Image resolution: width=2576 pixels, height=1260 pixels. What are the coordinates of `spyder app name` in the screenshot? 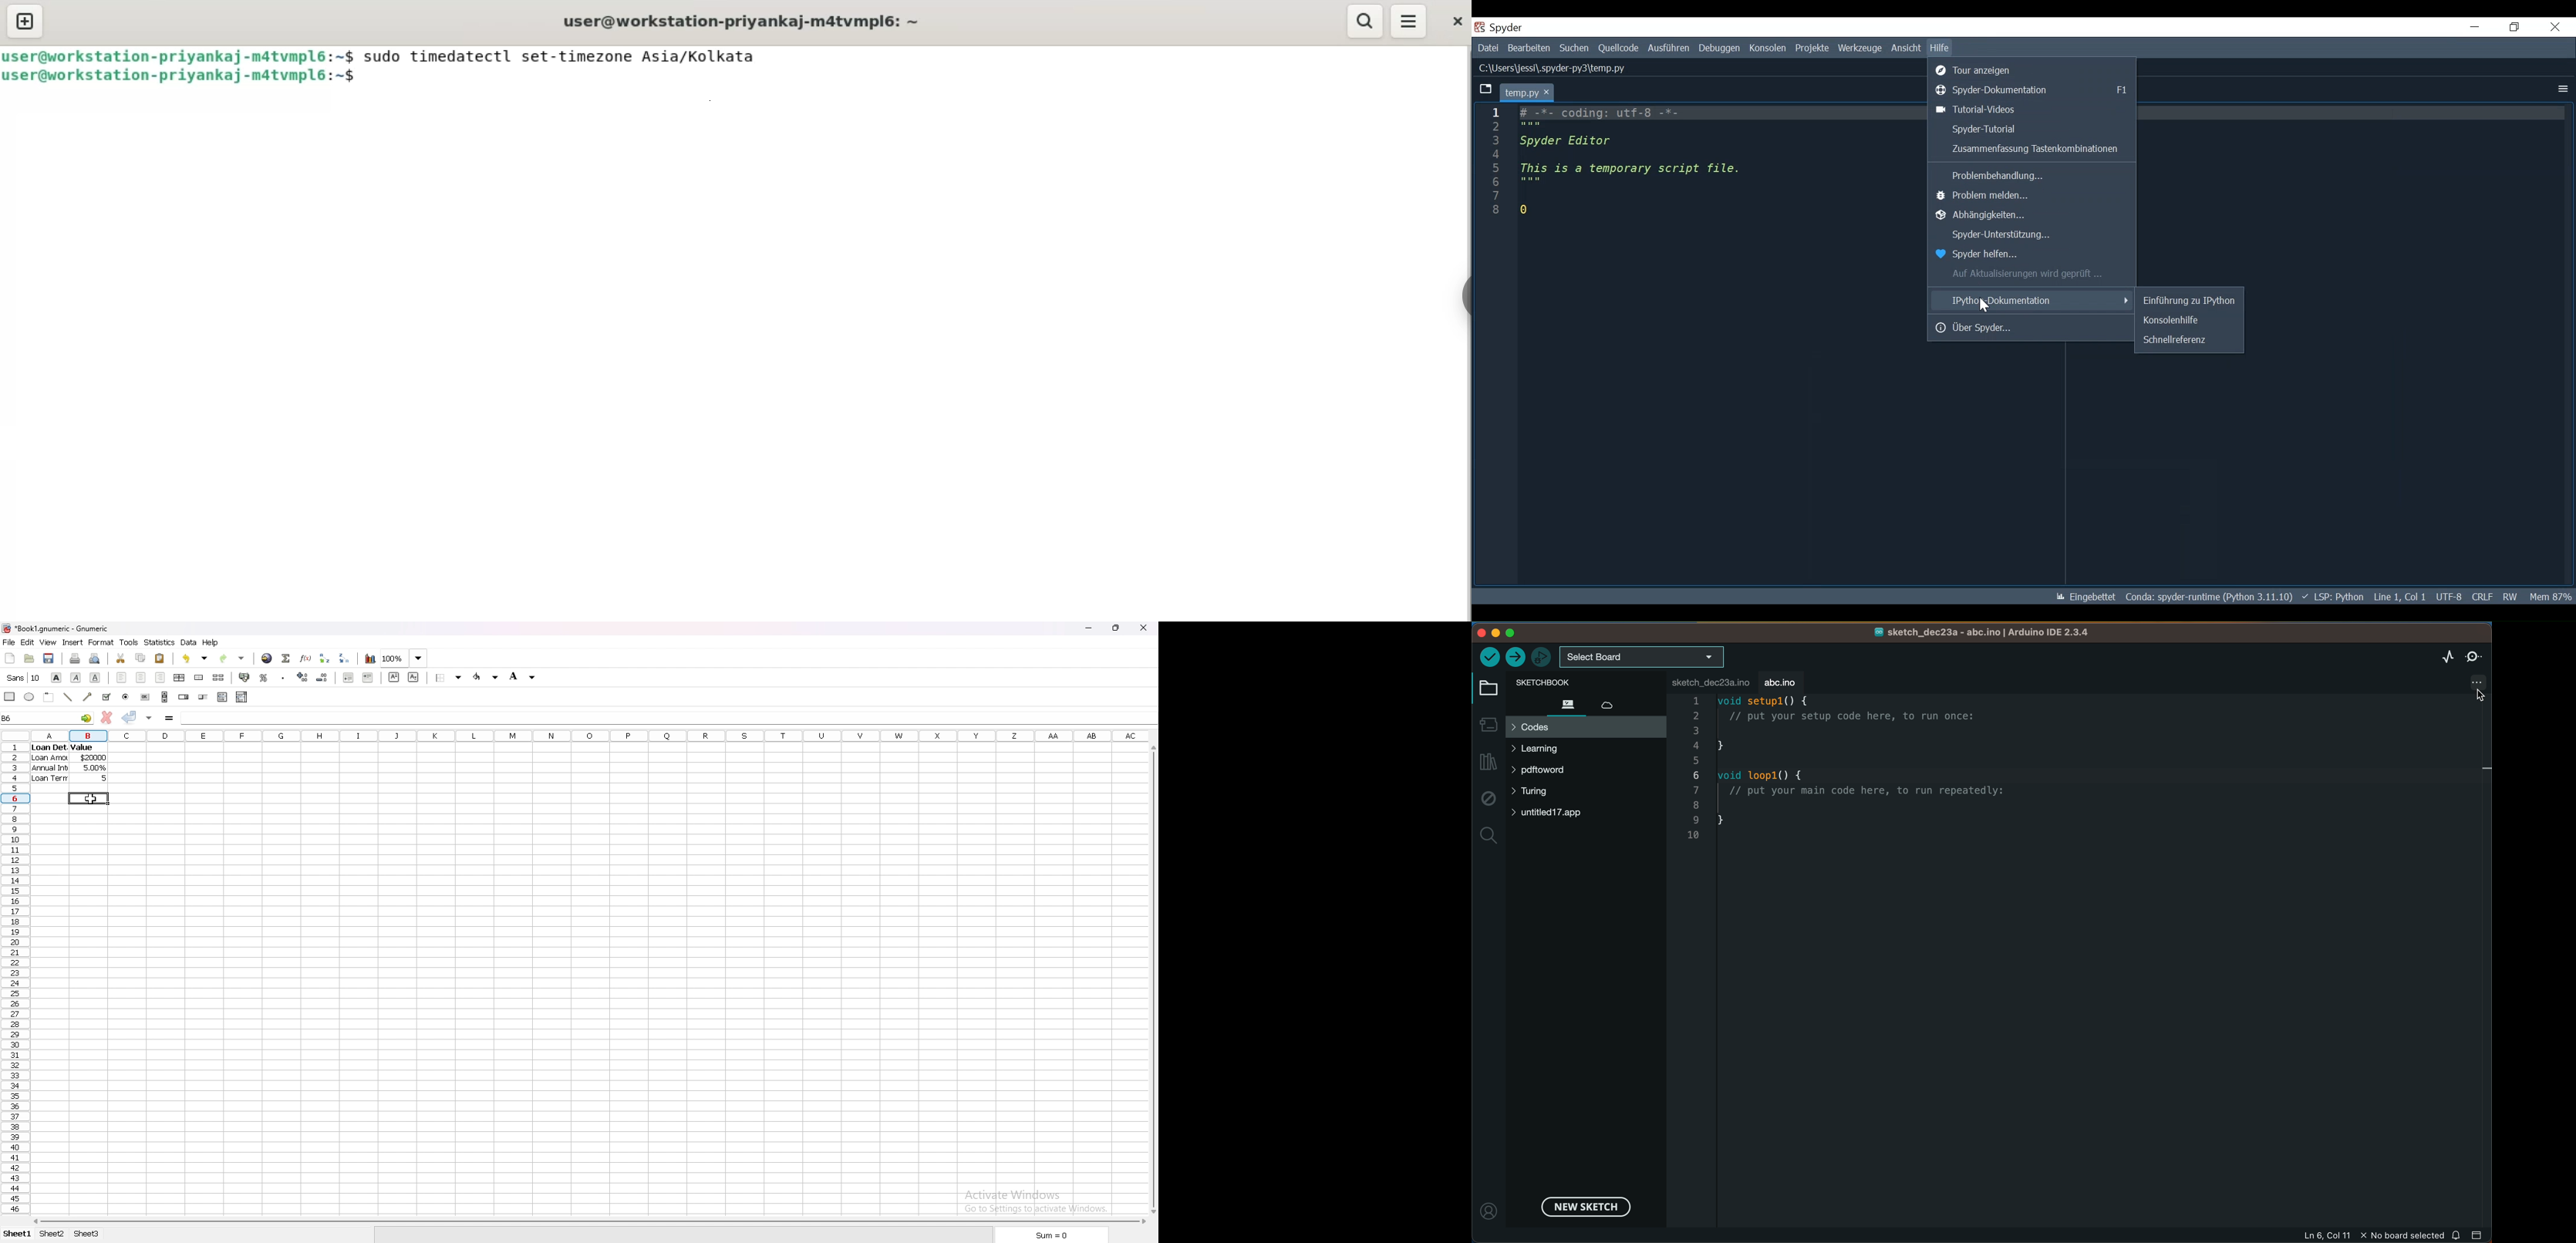 It's located at (1531, 27).